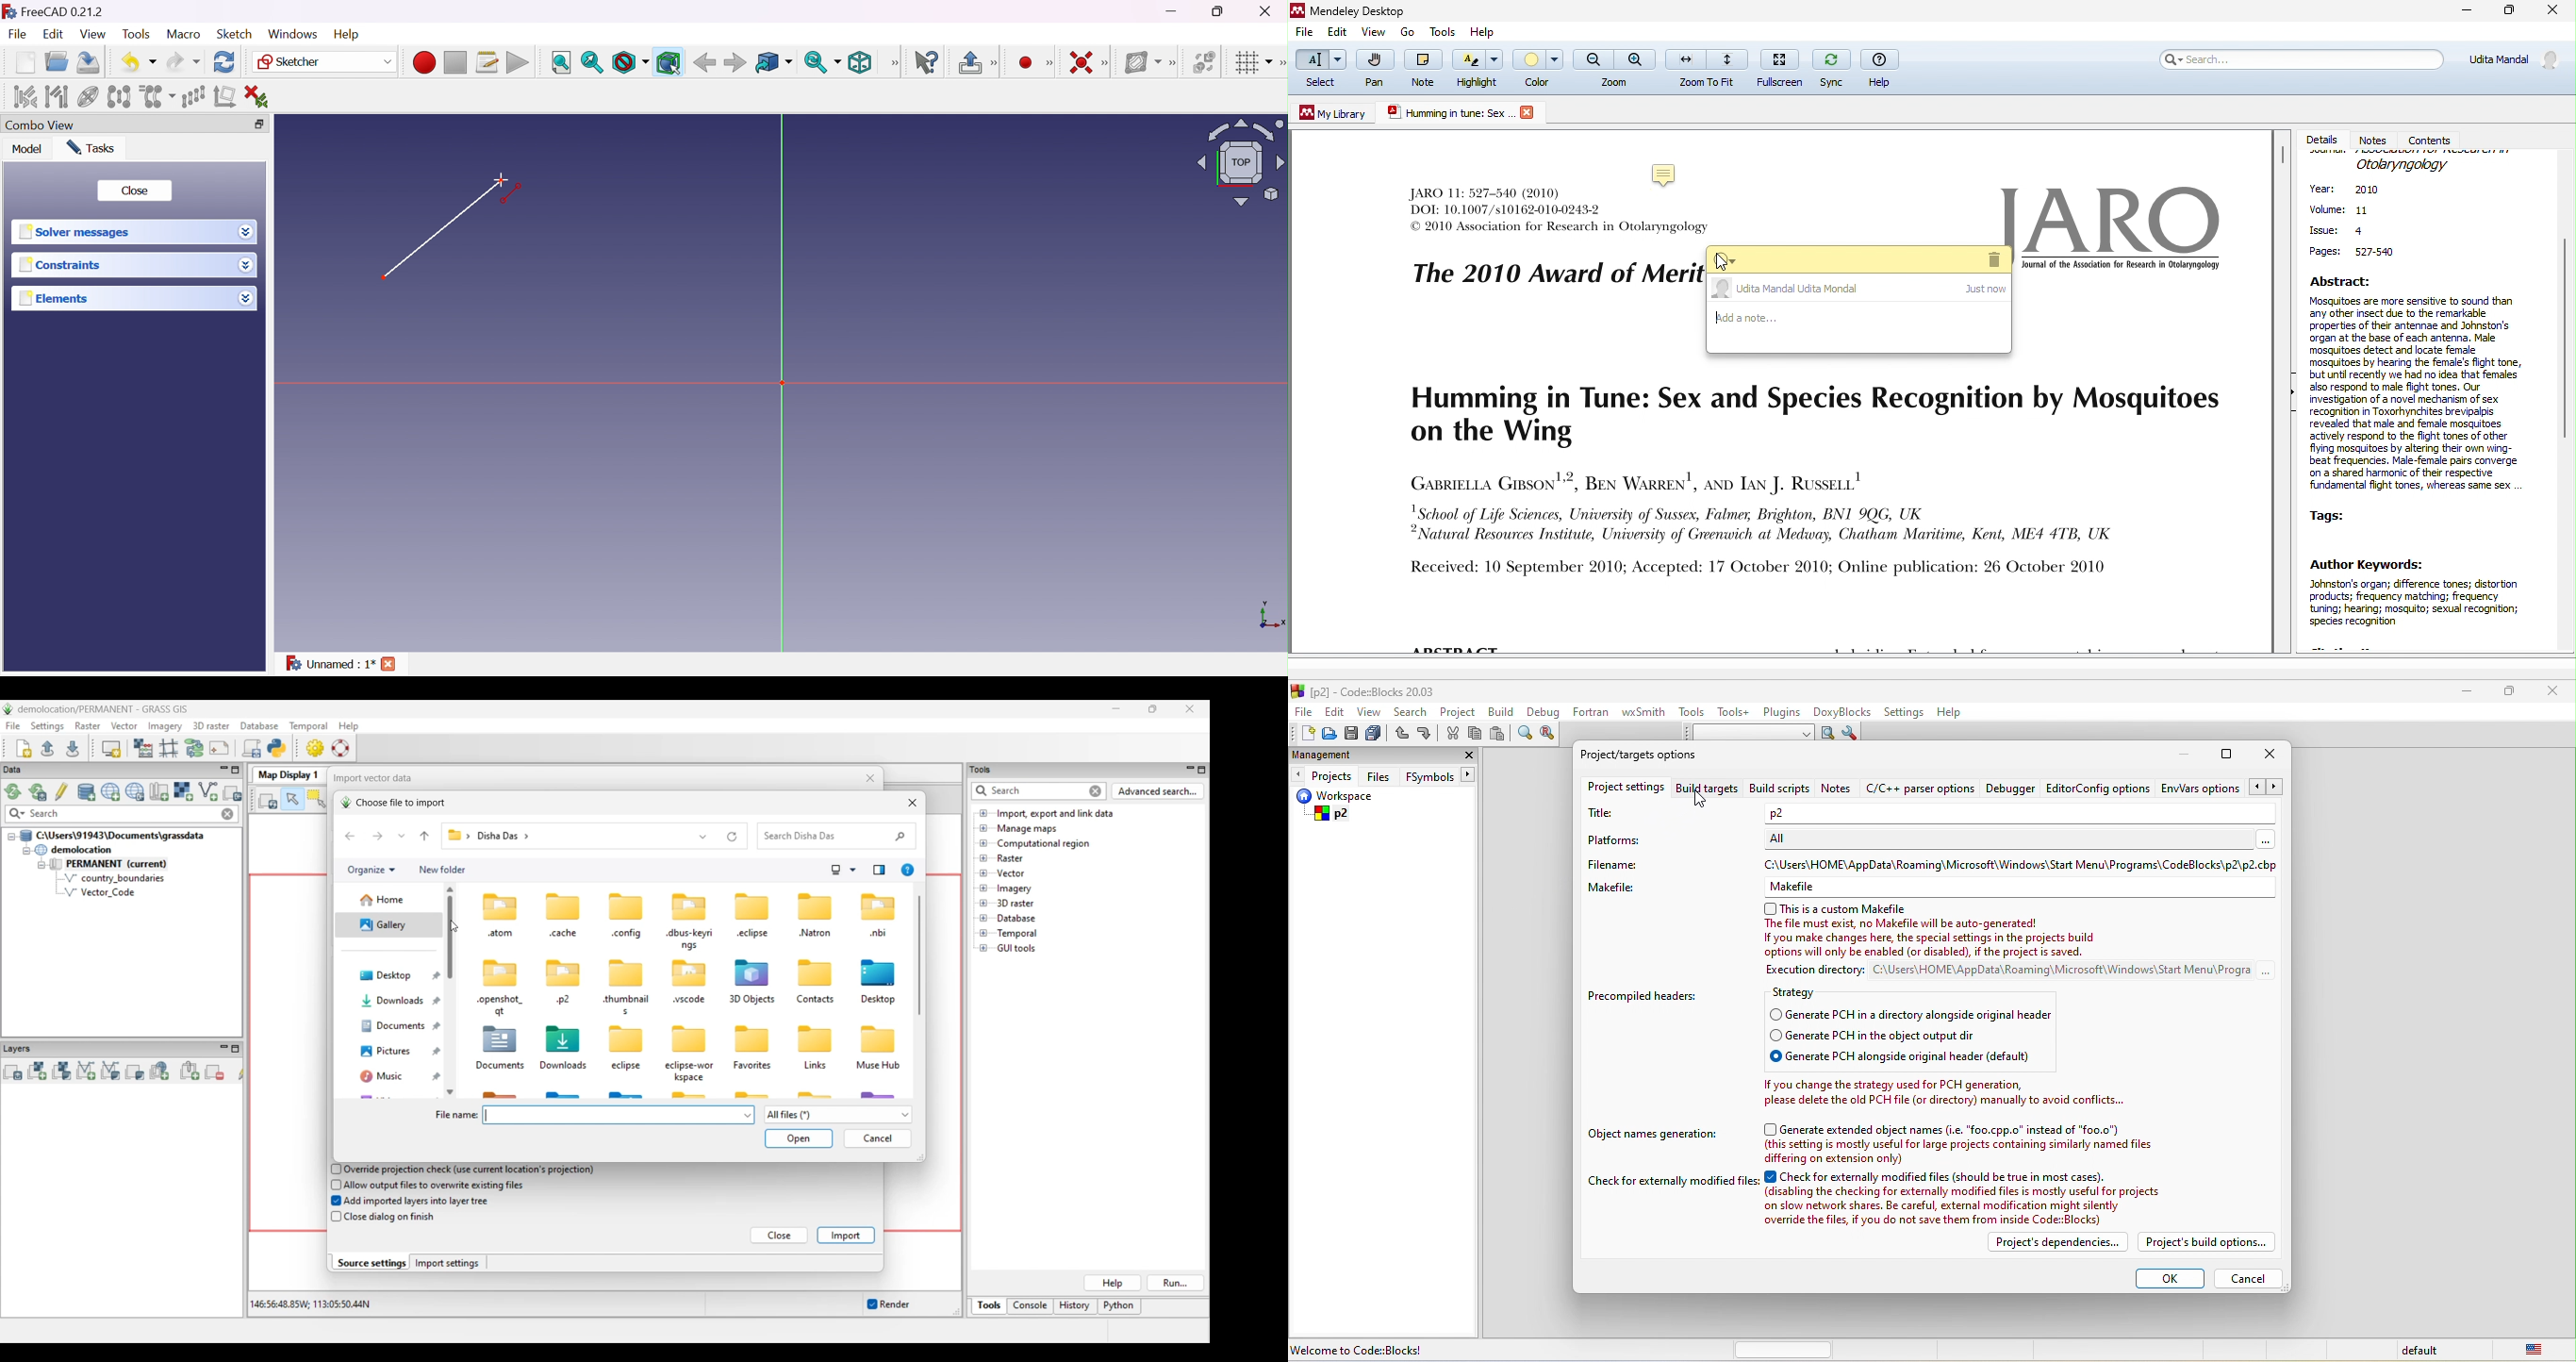  I want to click on platforms, so click(1630, 840).